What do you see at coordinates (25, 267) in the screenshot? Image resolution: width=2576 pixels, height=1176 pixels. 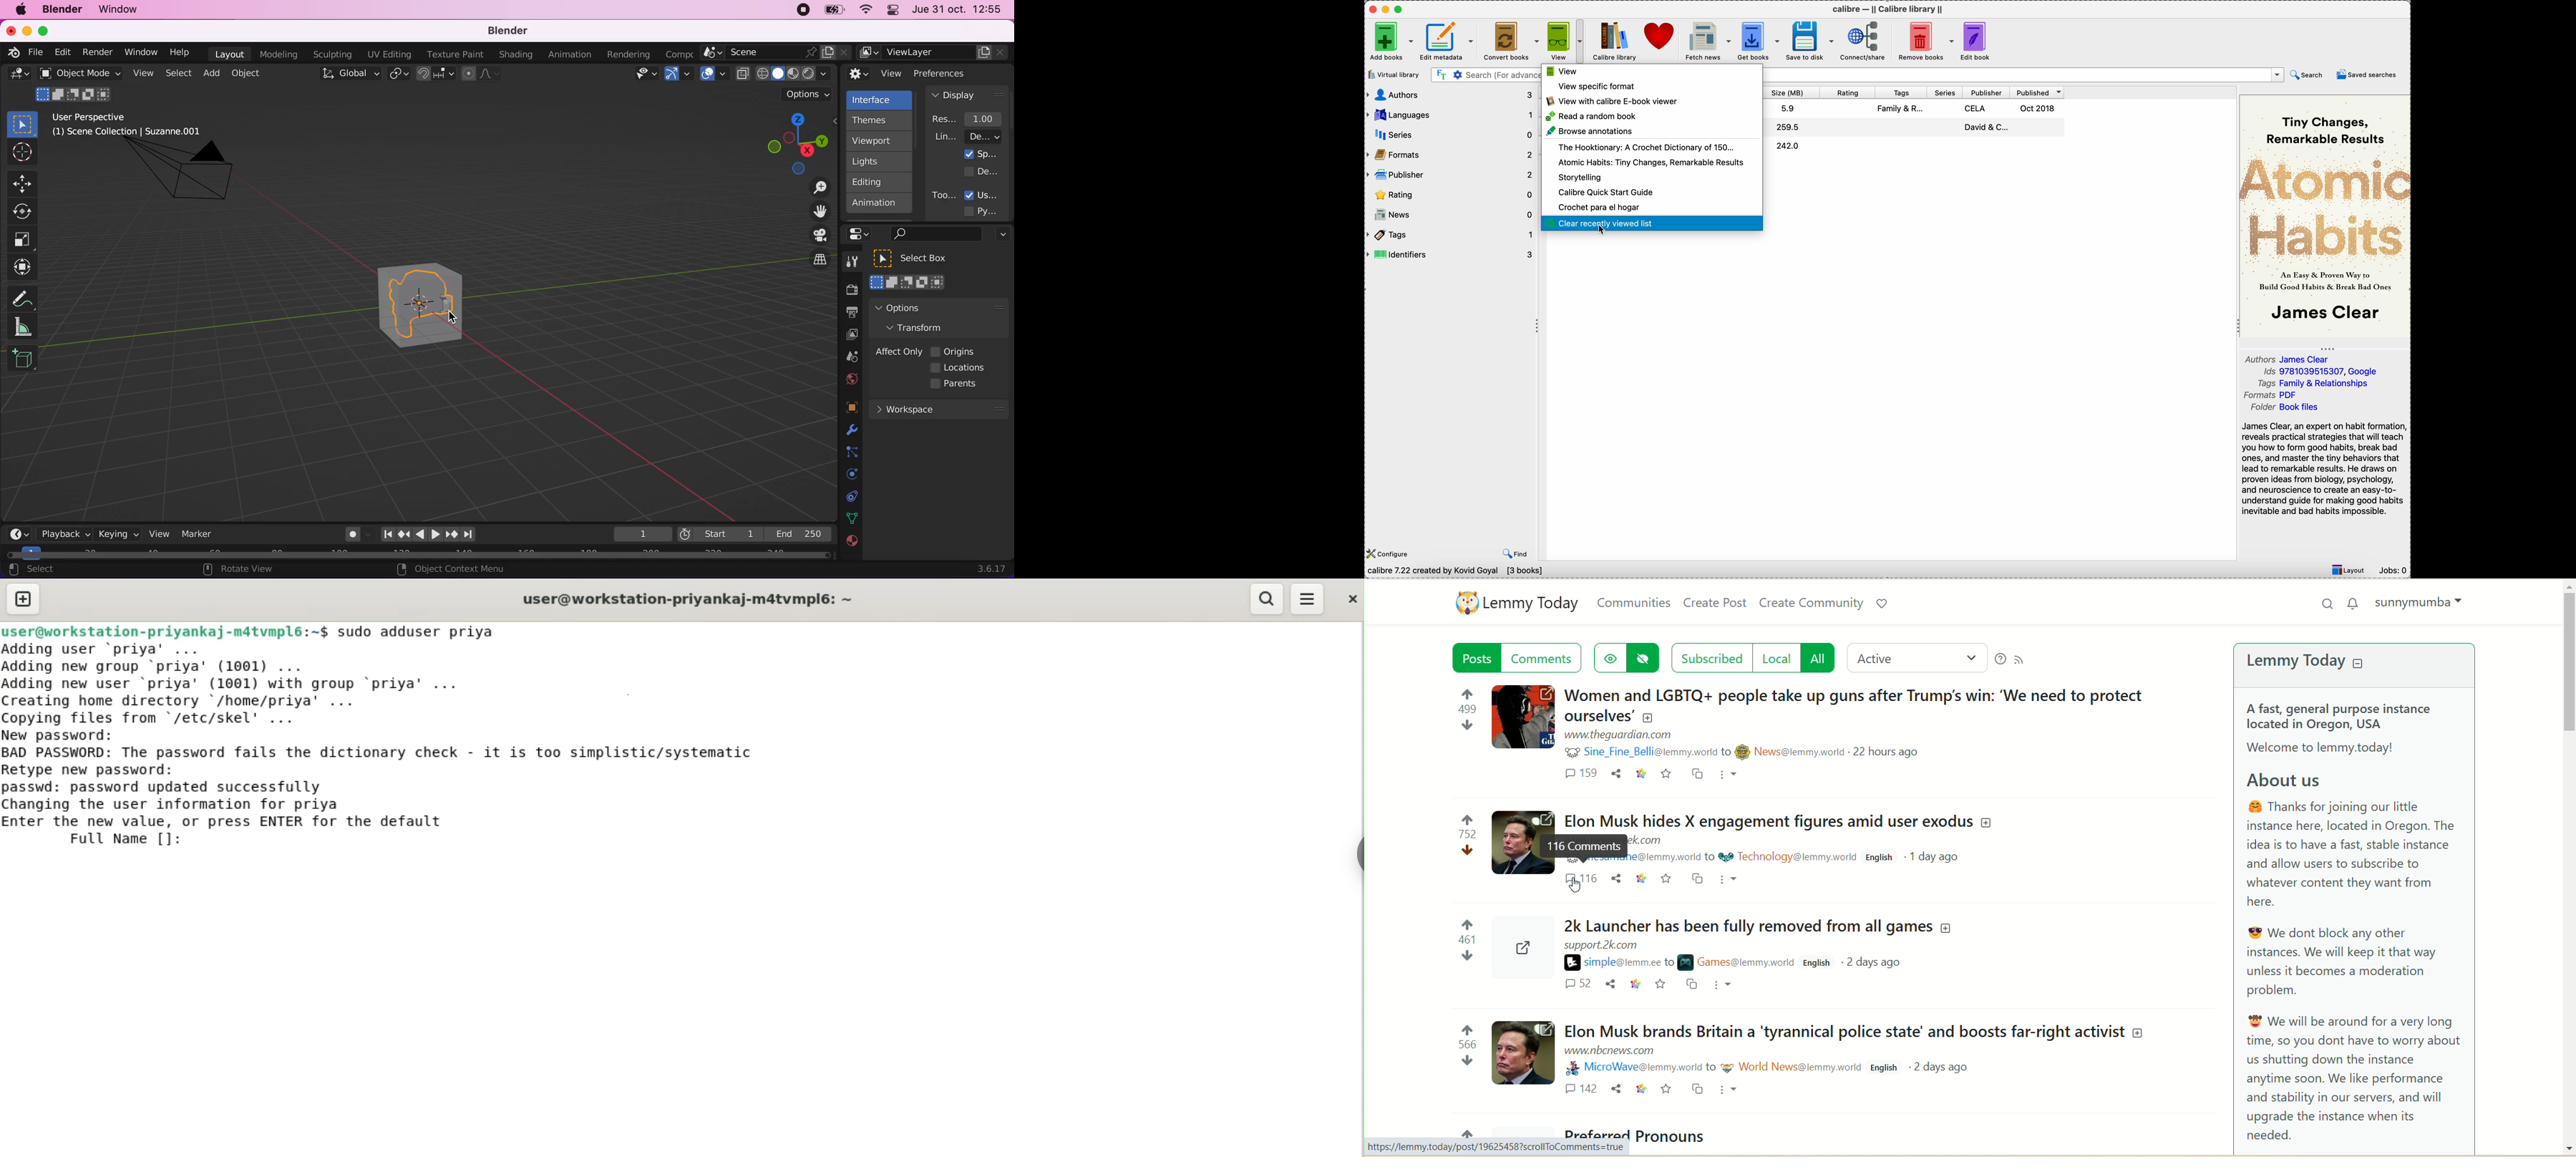 I see `transform` at bounding box center [25, 267].